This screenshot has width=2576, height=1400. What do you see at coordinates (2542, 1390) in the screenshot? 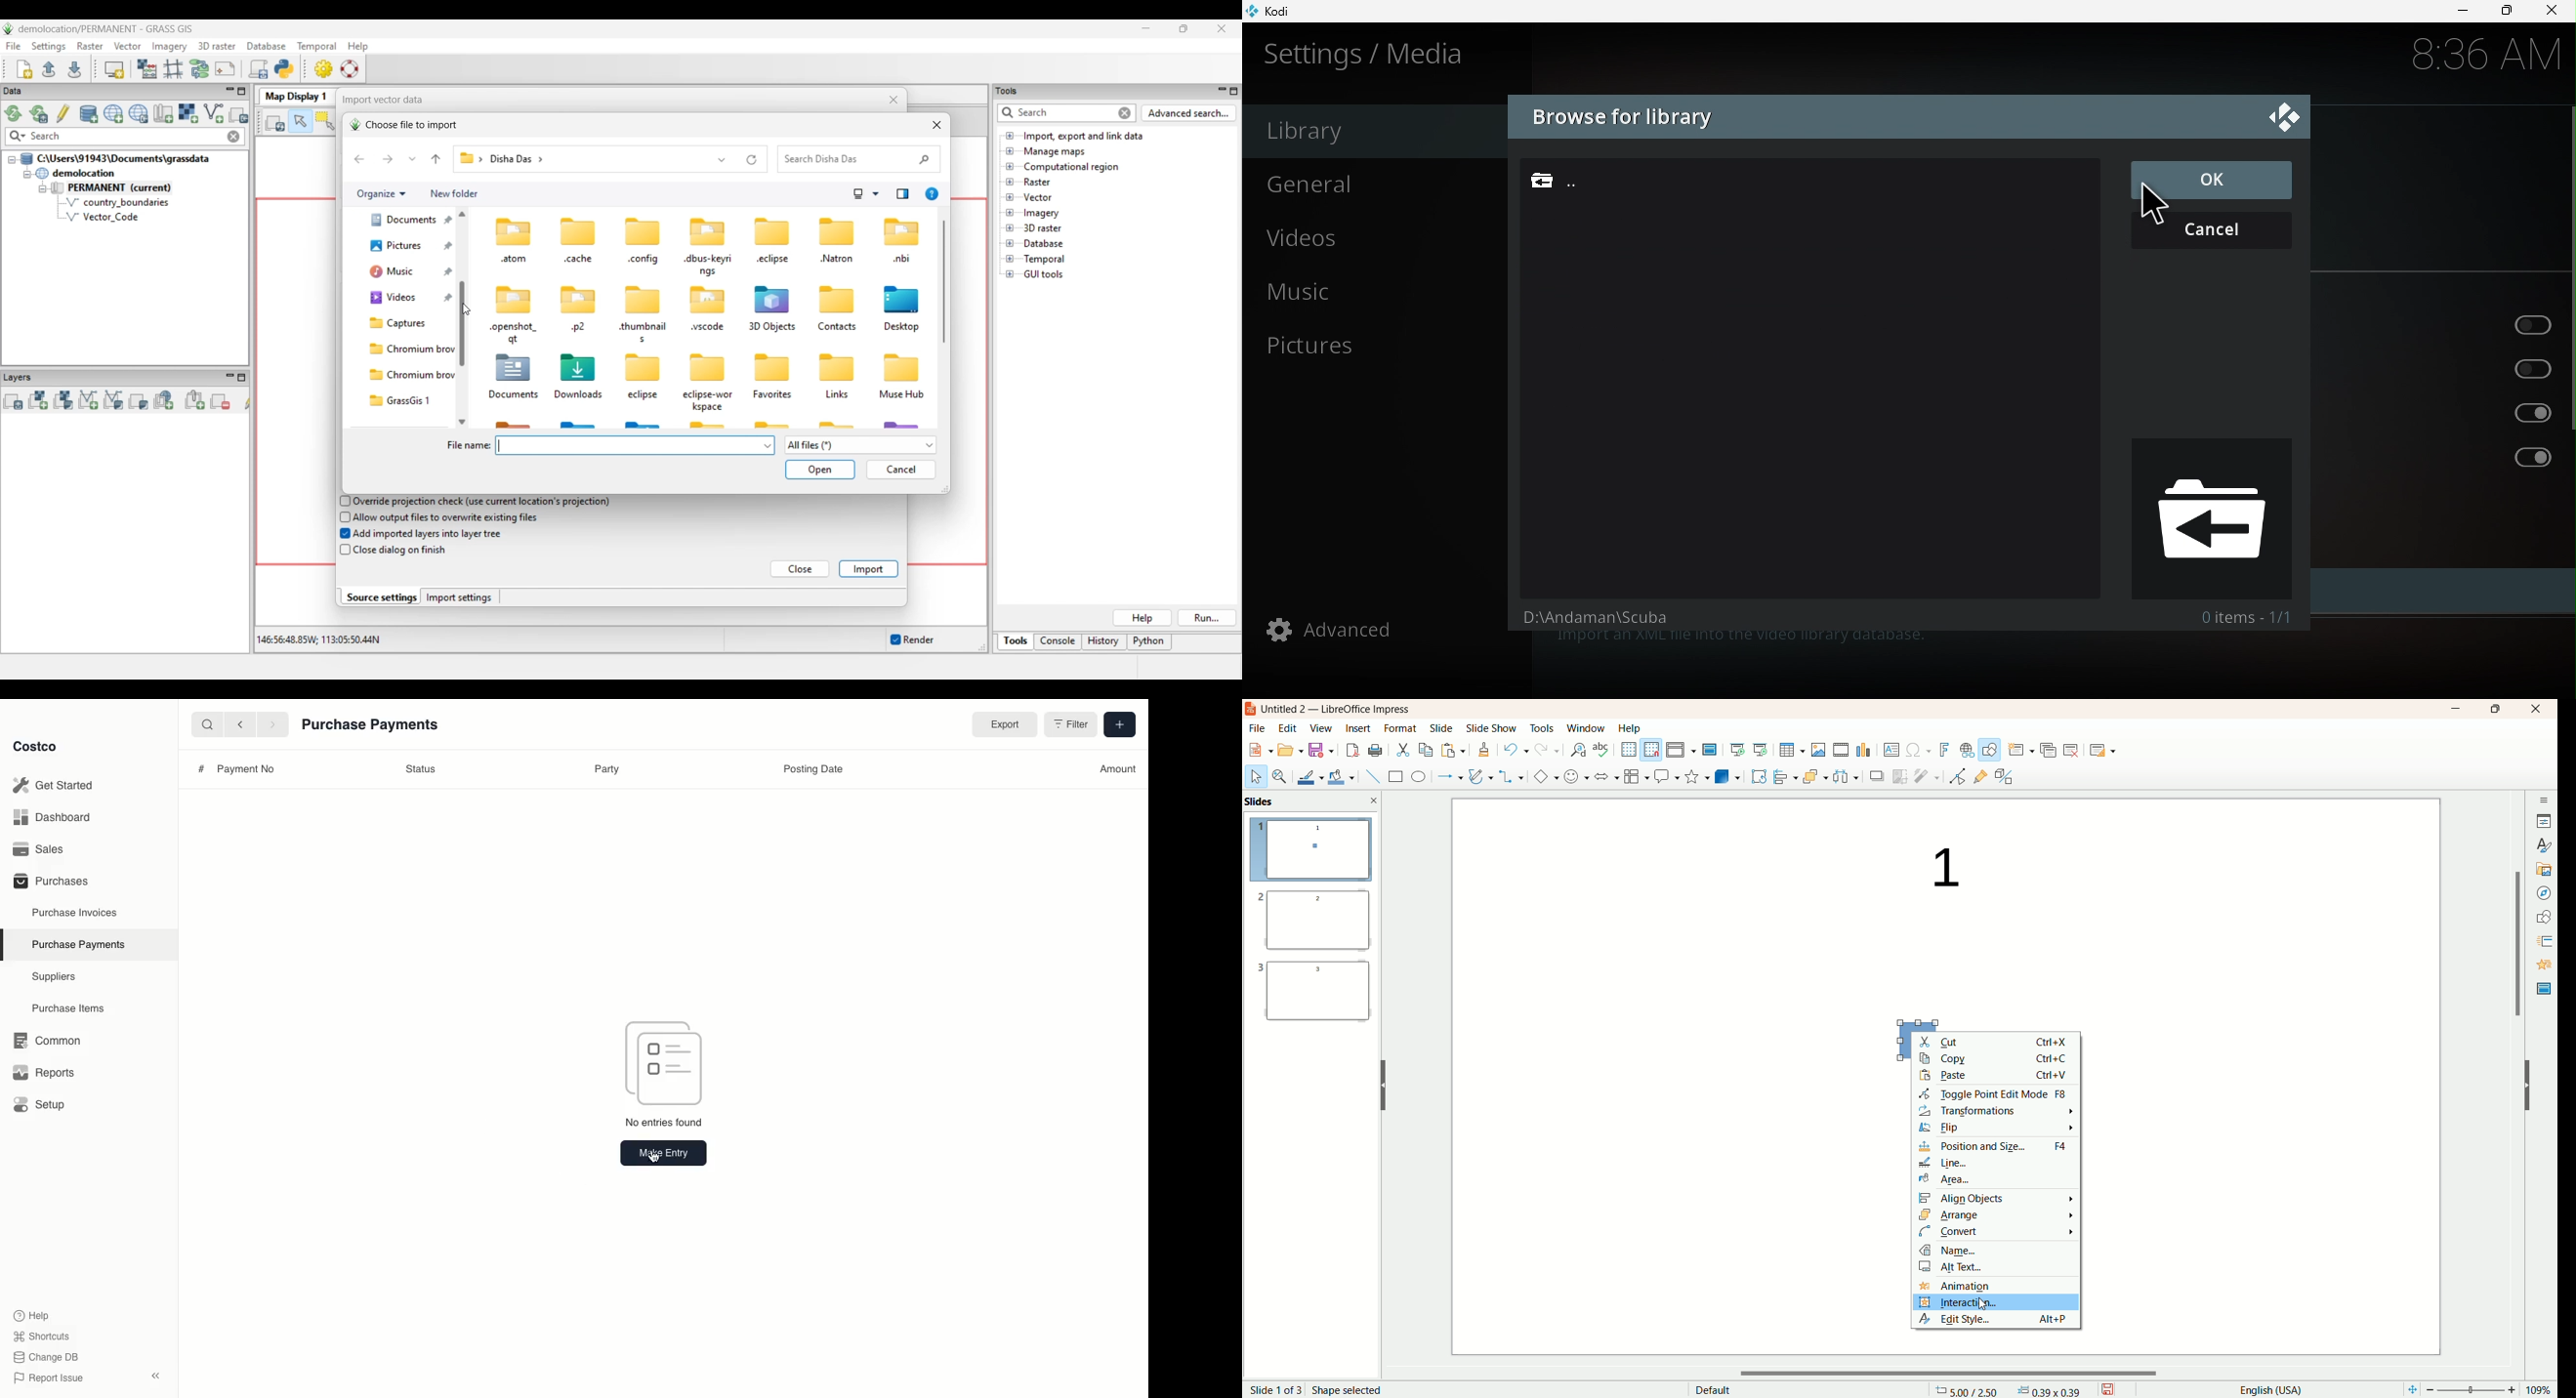
I see `zoom percentage` at bounding box center [2542, 1390].